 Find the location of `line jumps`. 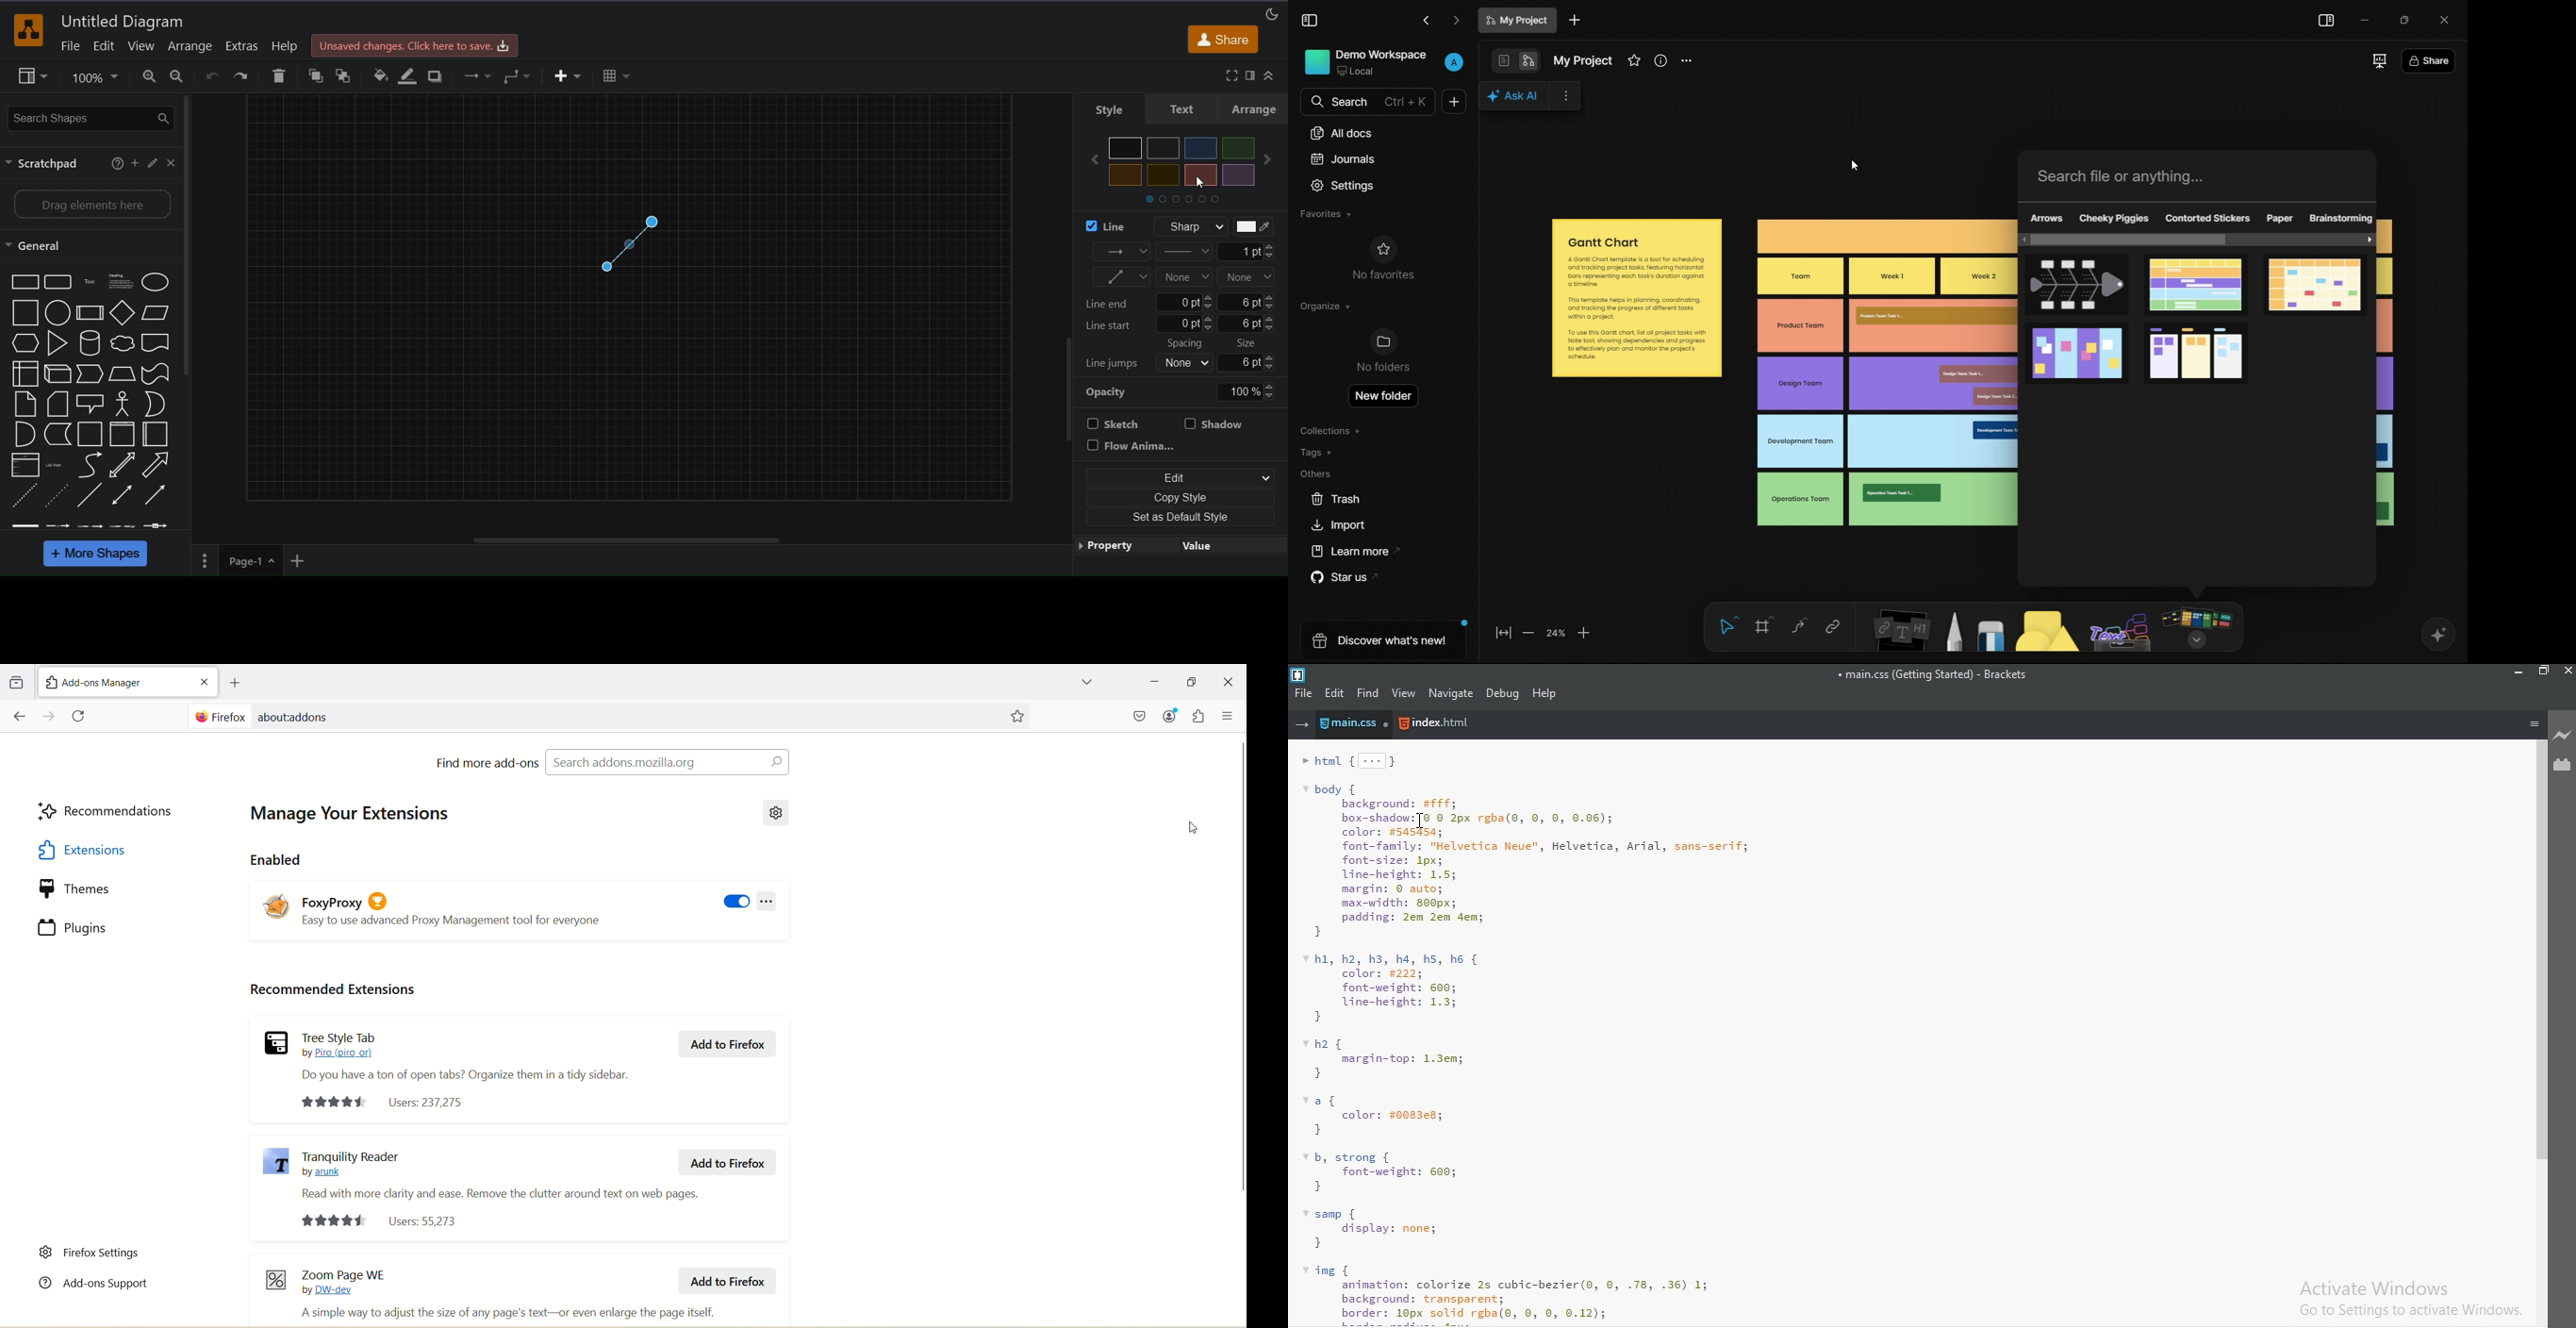

line jumps is located at coordinates (1116, 362).